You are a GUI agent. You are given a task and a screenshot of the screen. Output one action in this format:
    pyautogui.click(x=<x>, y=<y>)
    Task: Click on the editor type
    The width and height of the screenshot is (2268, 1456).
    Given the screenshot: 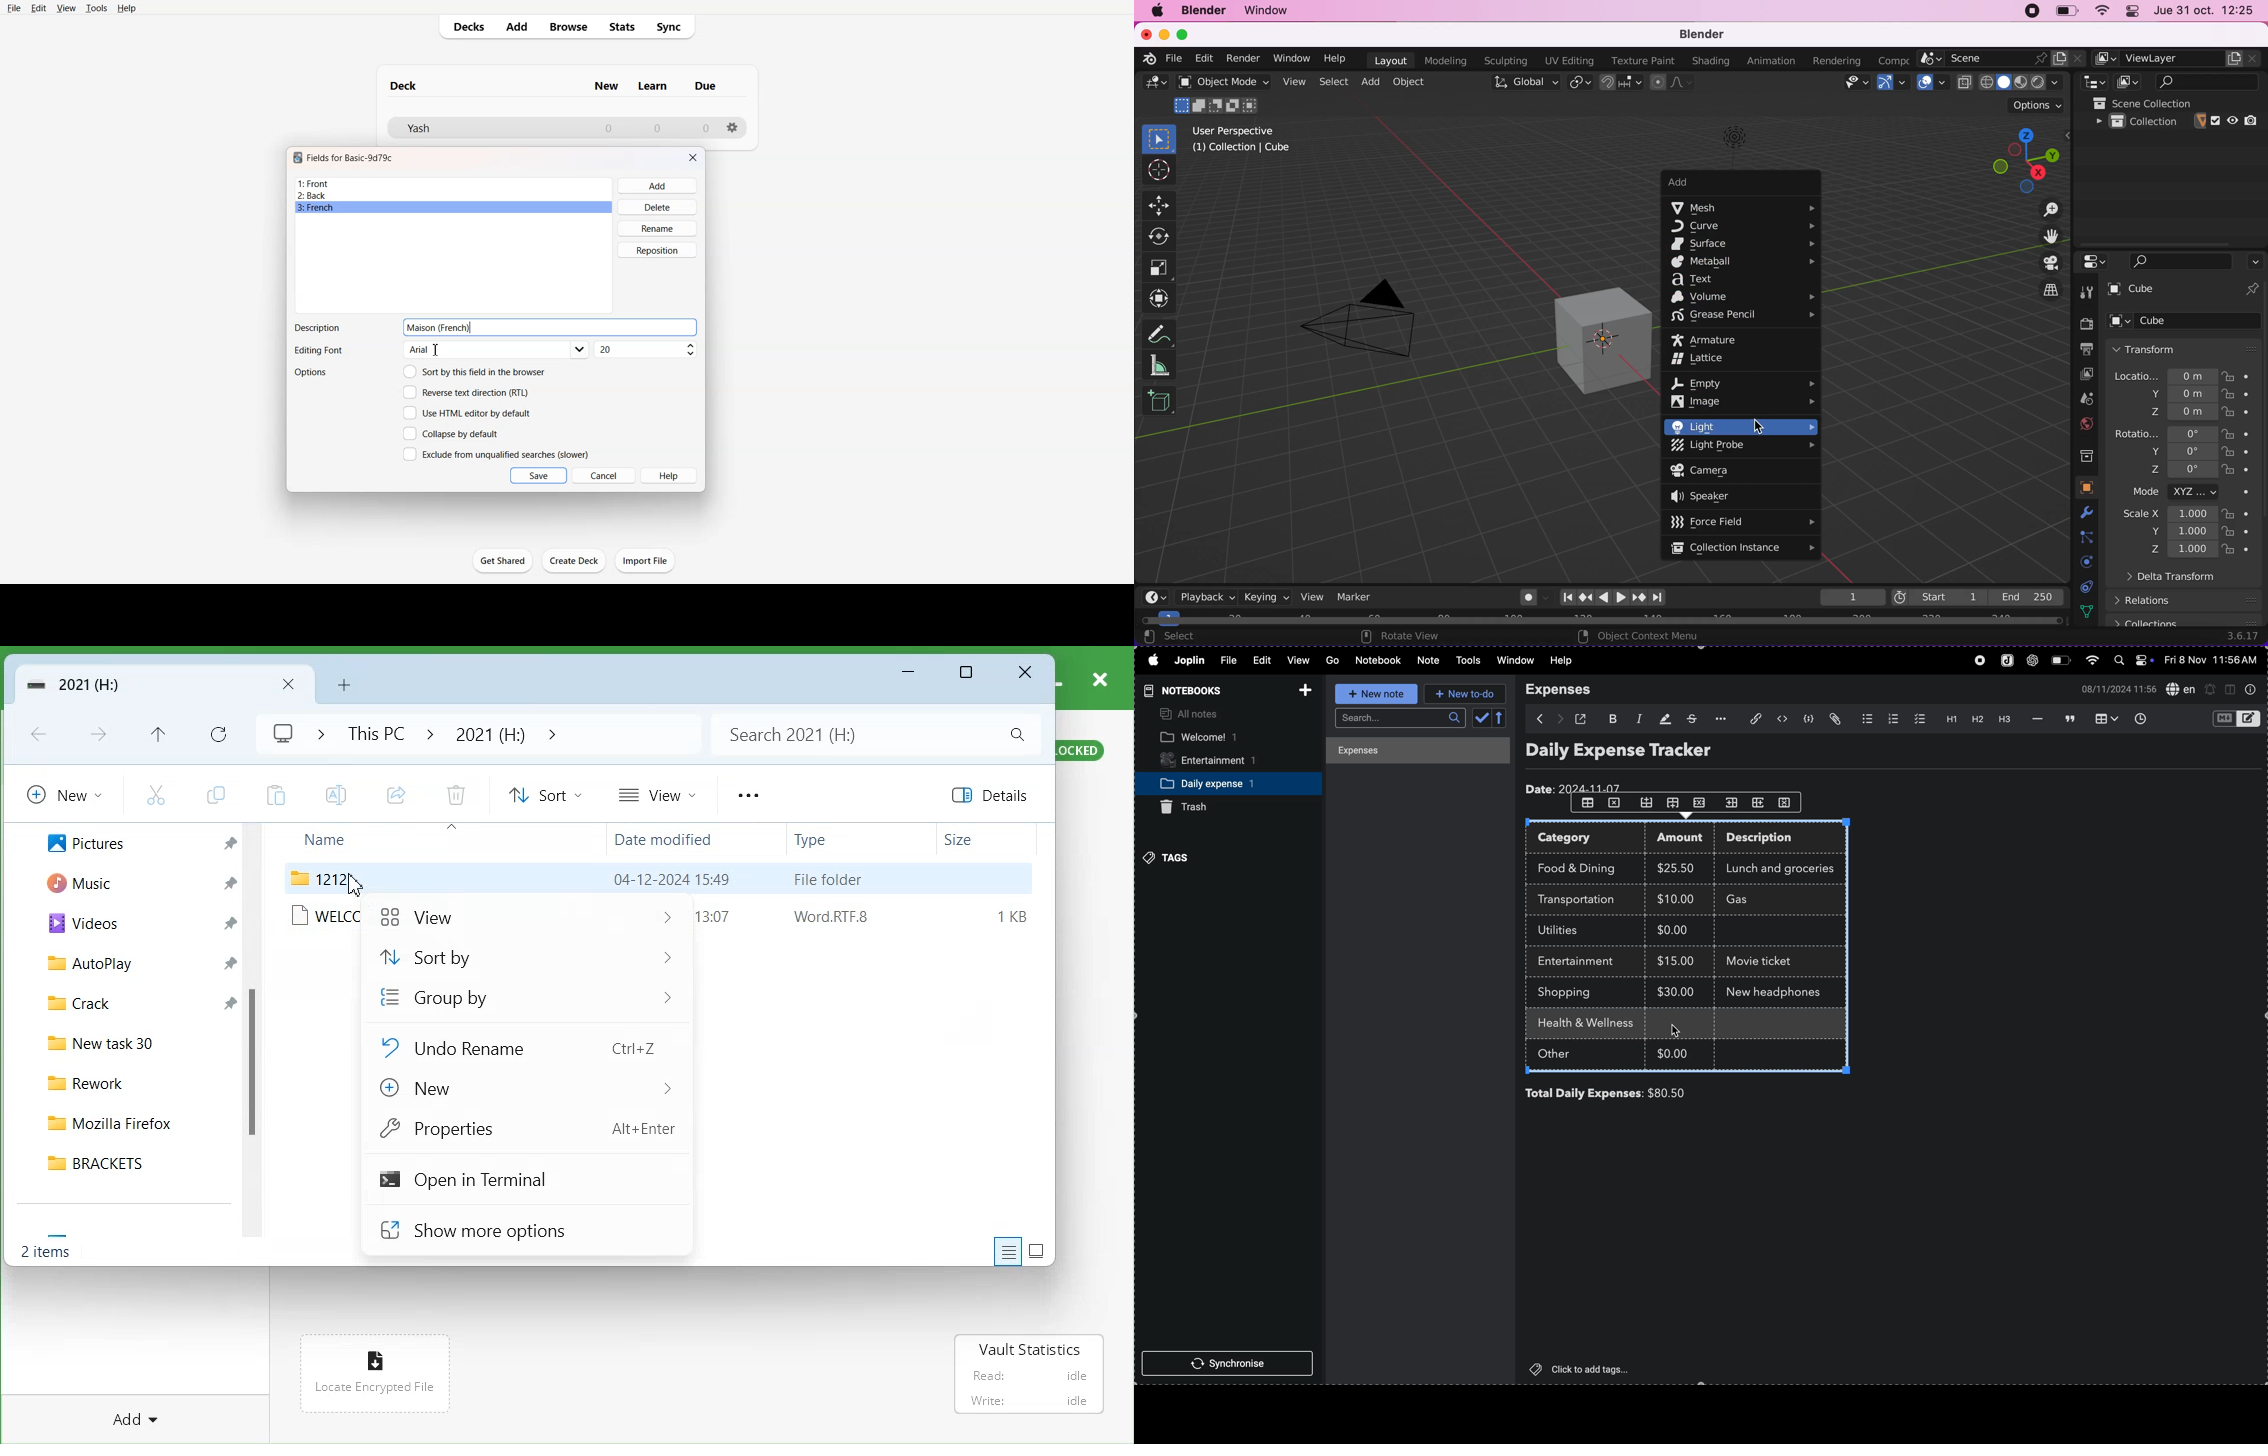 What is the action you would take?
    pyautogui.click(x=1157, y=595)
    